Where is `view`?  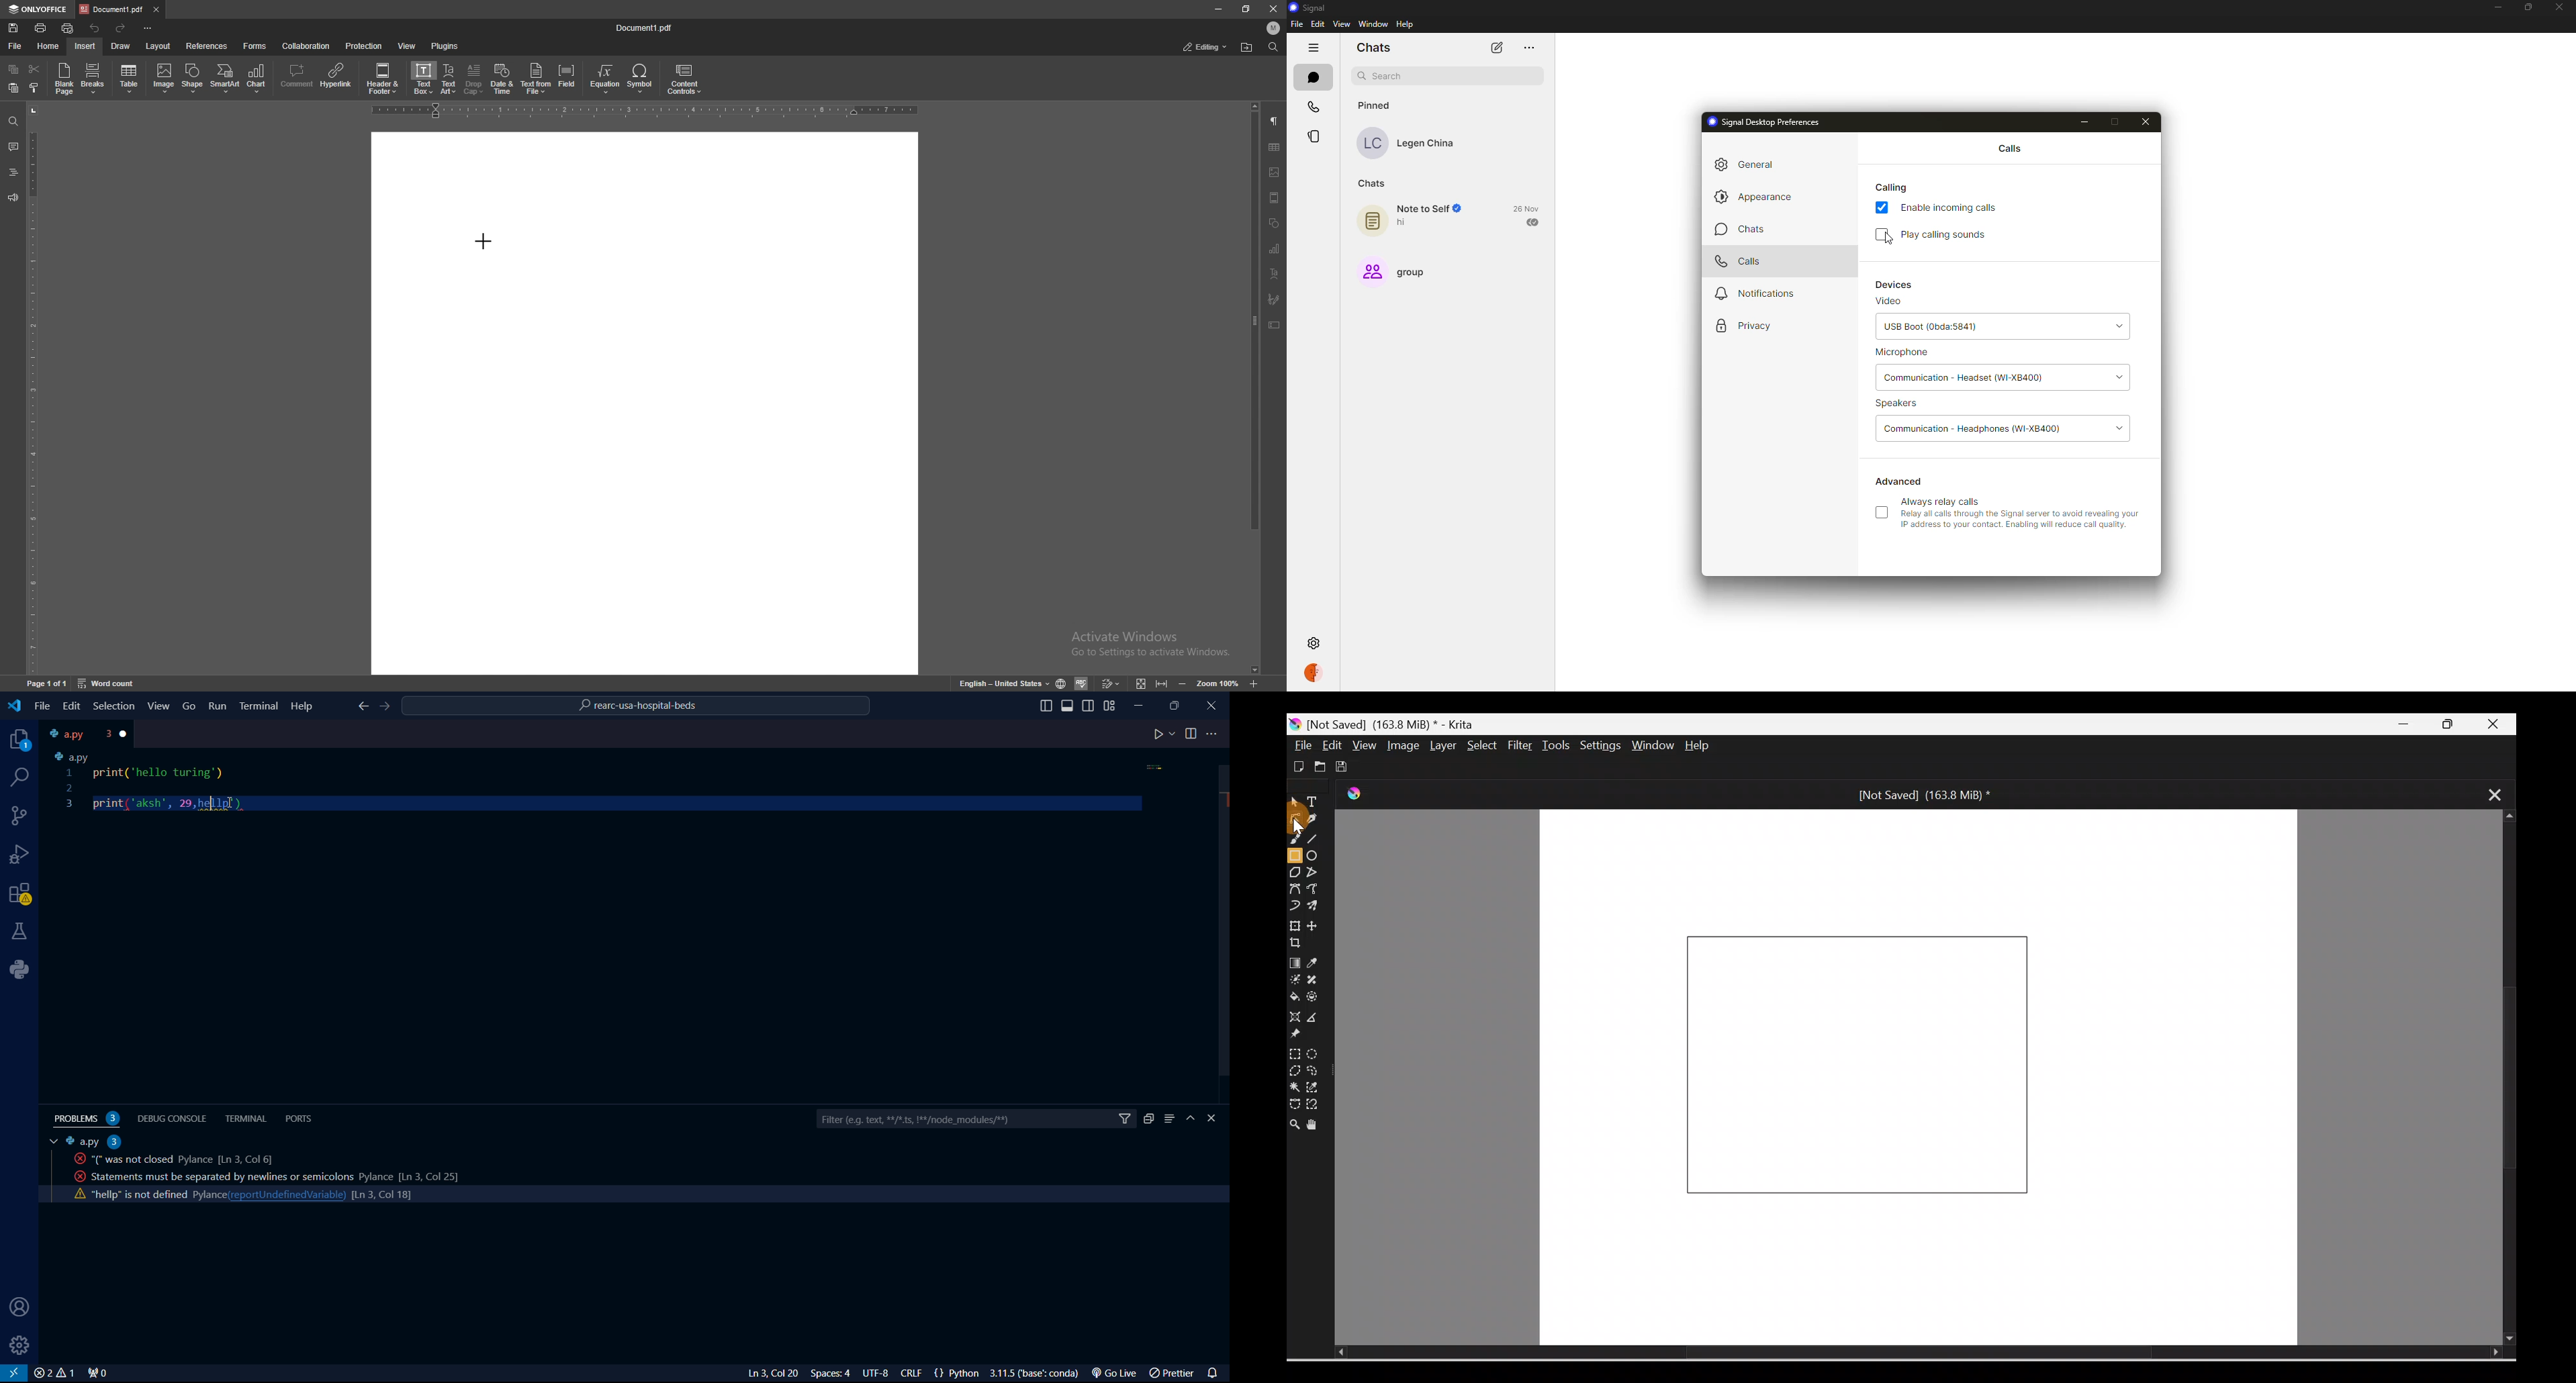 view is located at coordinates (408, 46).